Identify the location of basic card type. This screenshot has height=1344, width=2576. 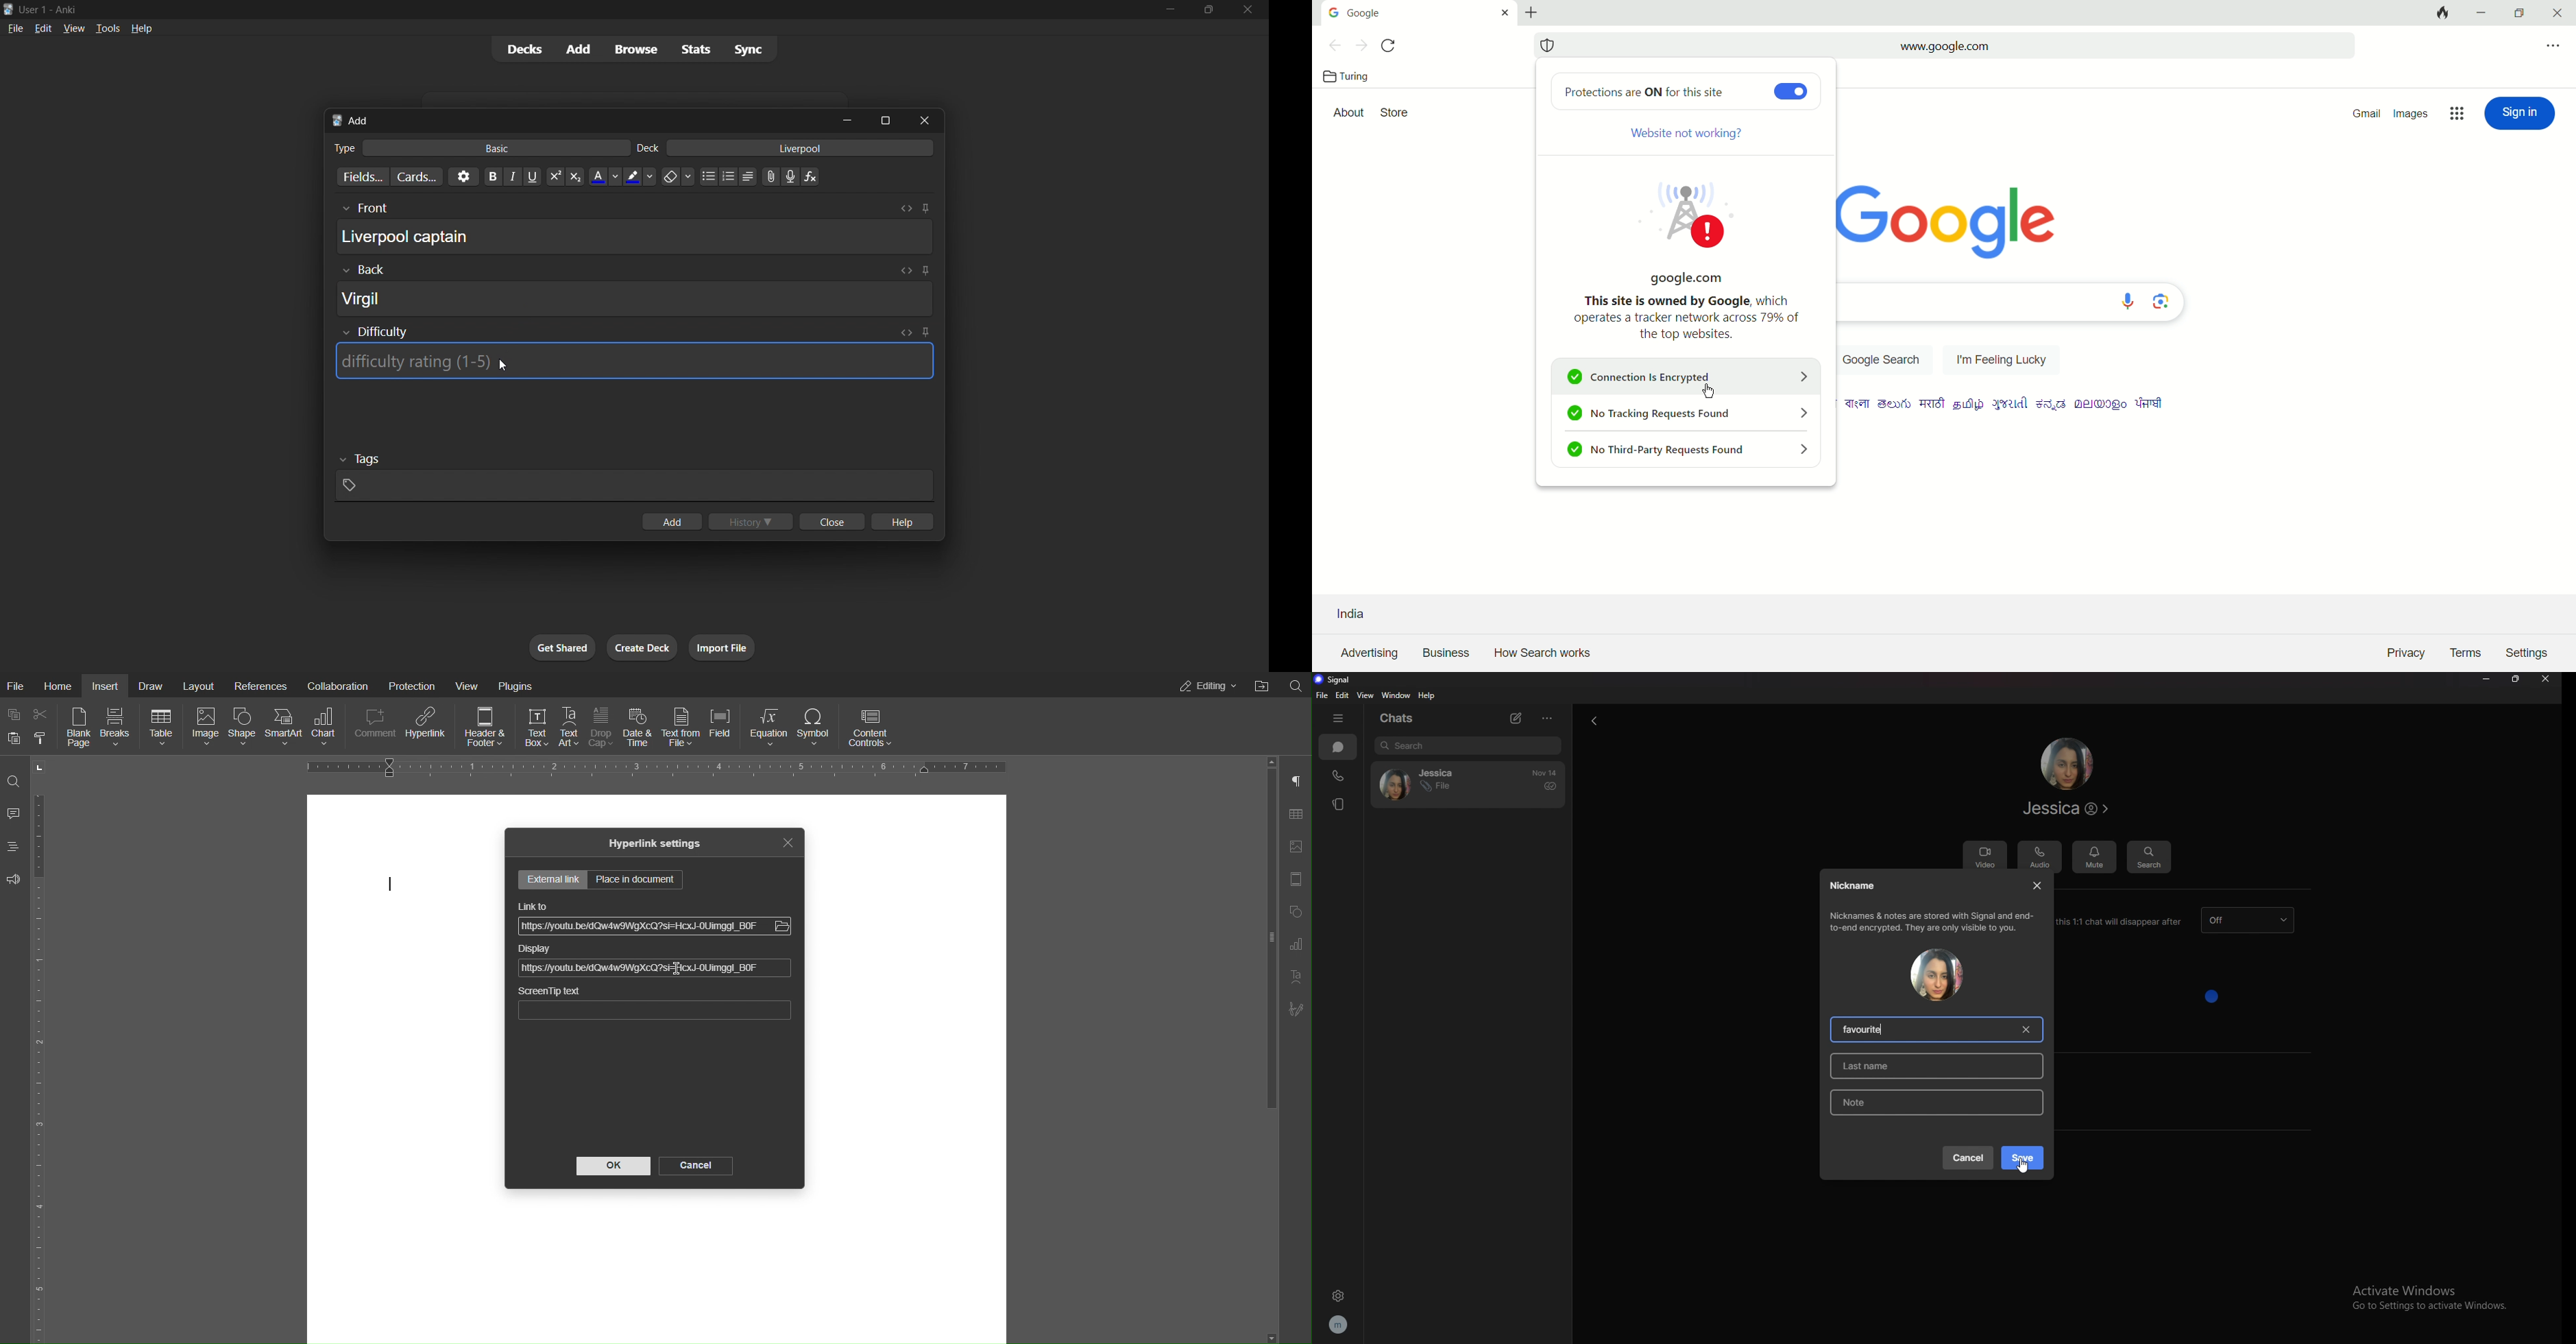
(495, 148).